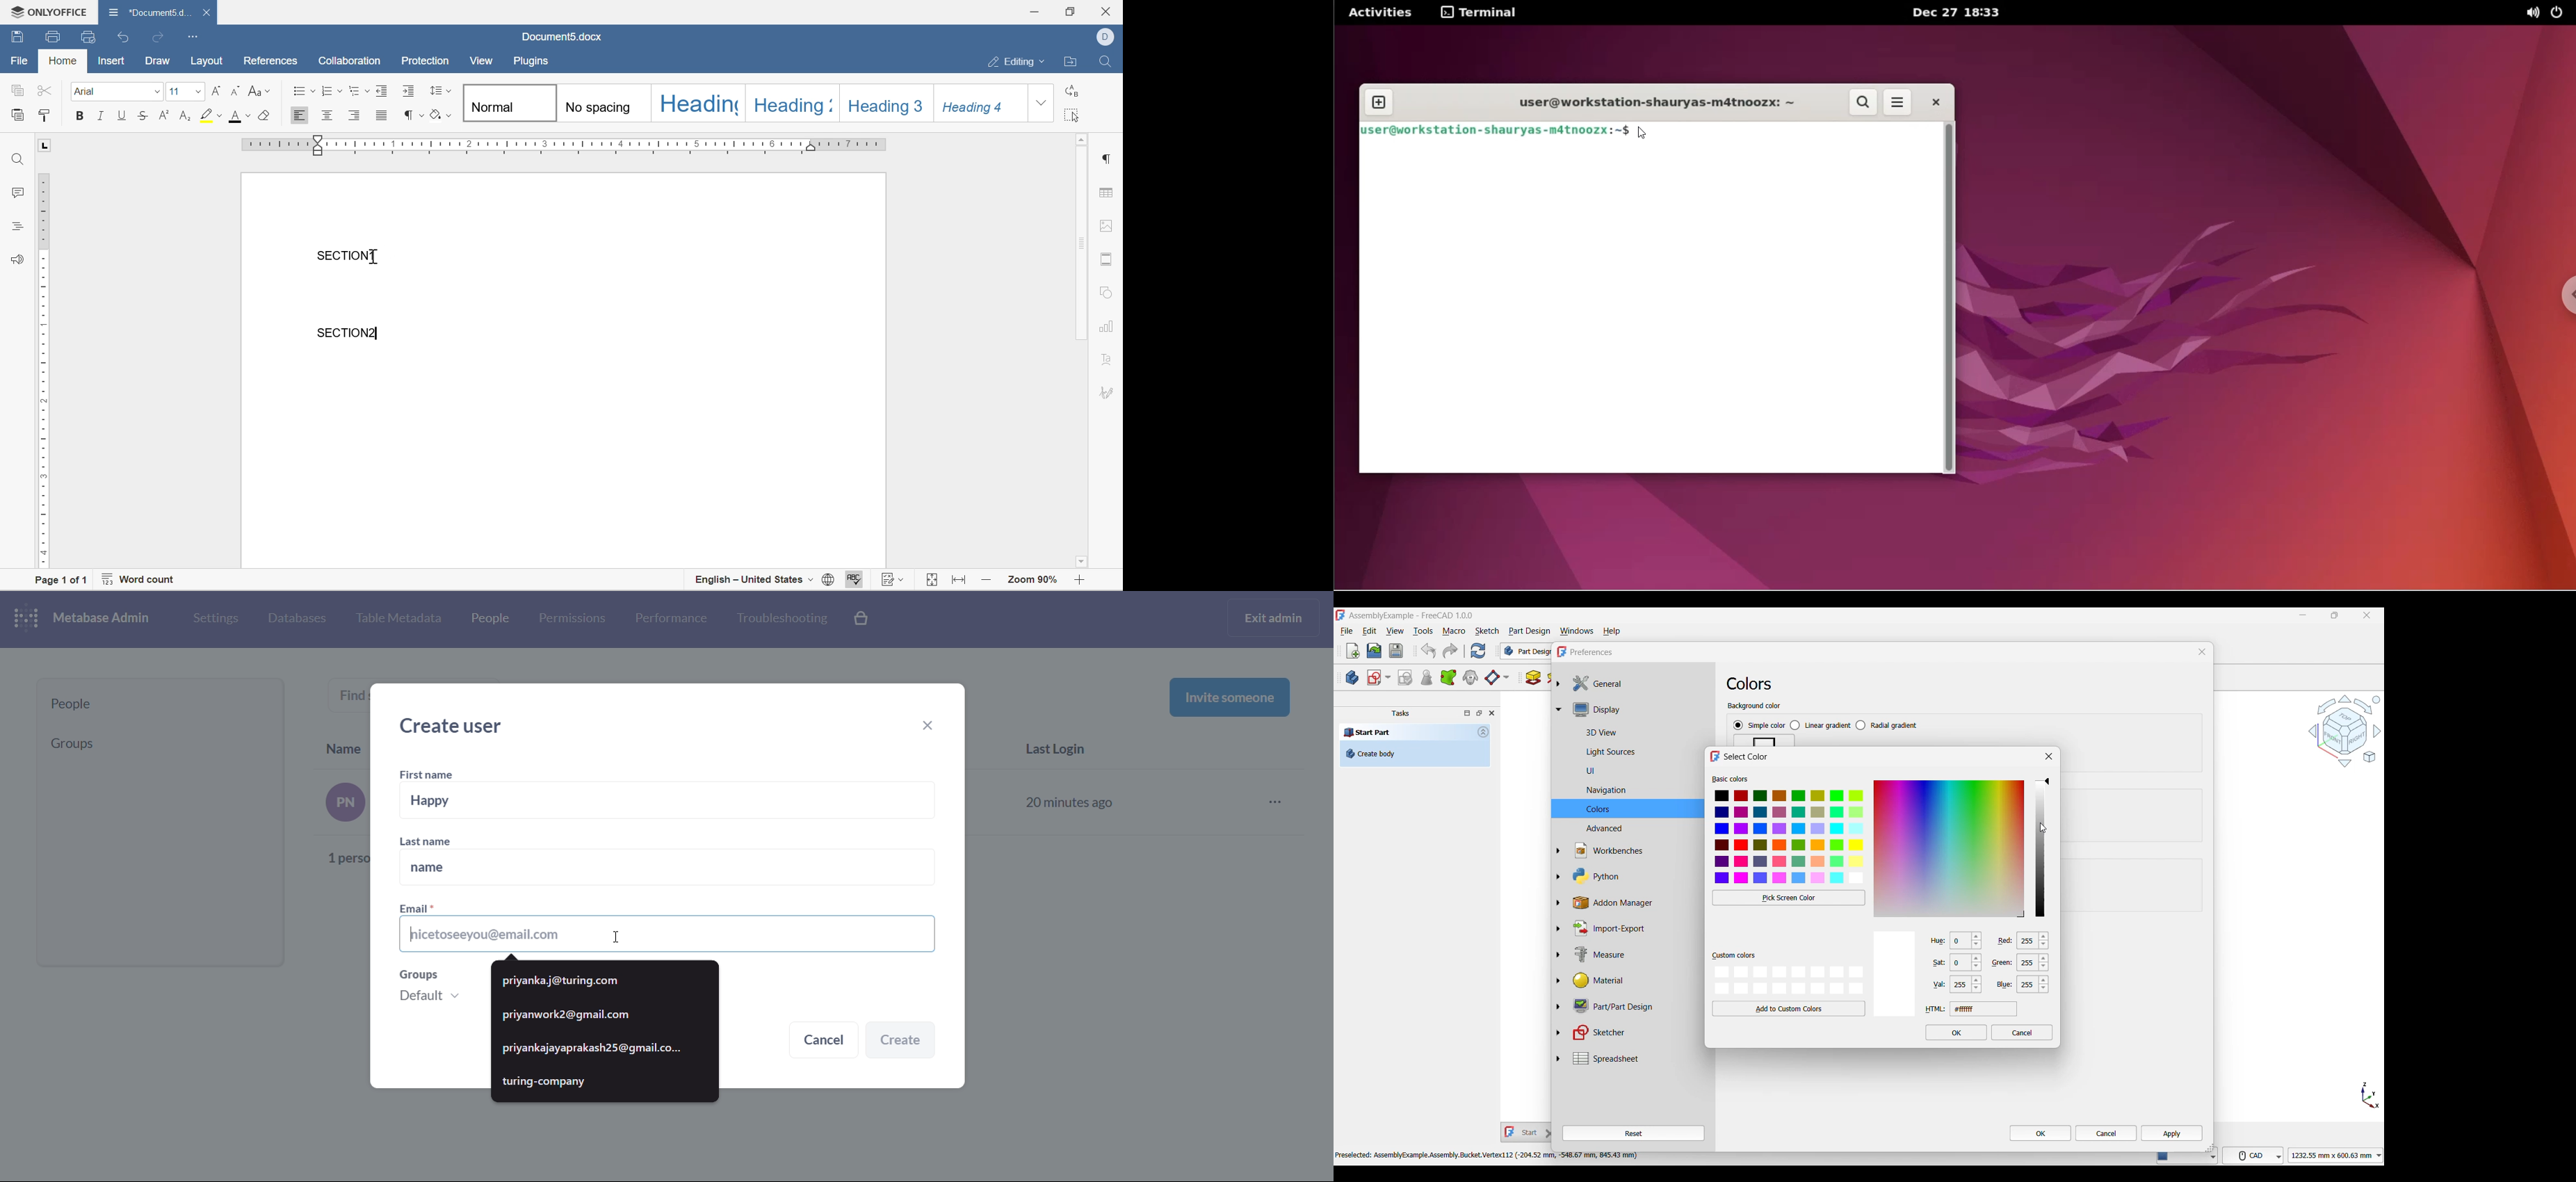 The height and width of the screenshot is (1204, 2576). What do you see at coordinates (1042, 103) in the screenshot?
I see `drop down` at bounding box center [1042, 103].